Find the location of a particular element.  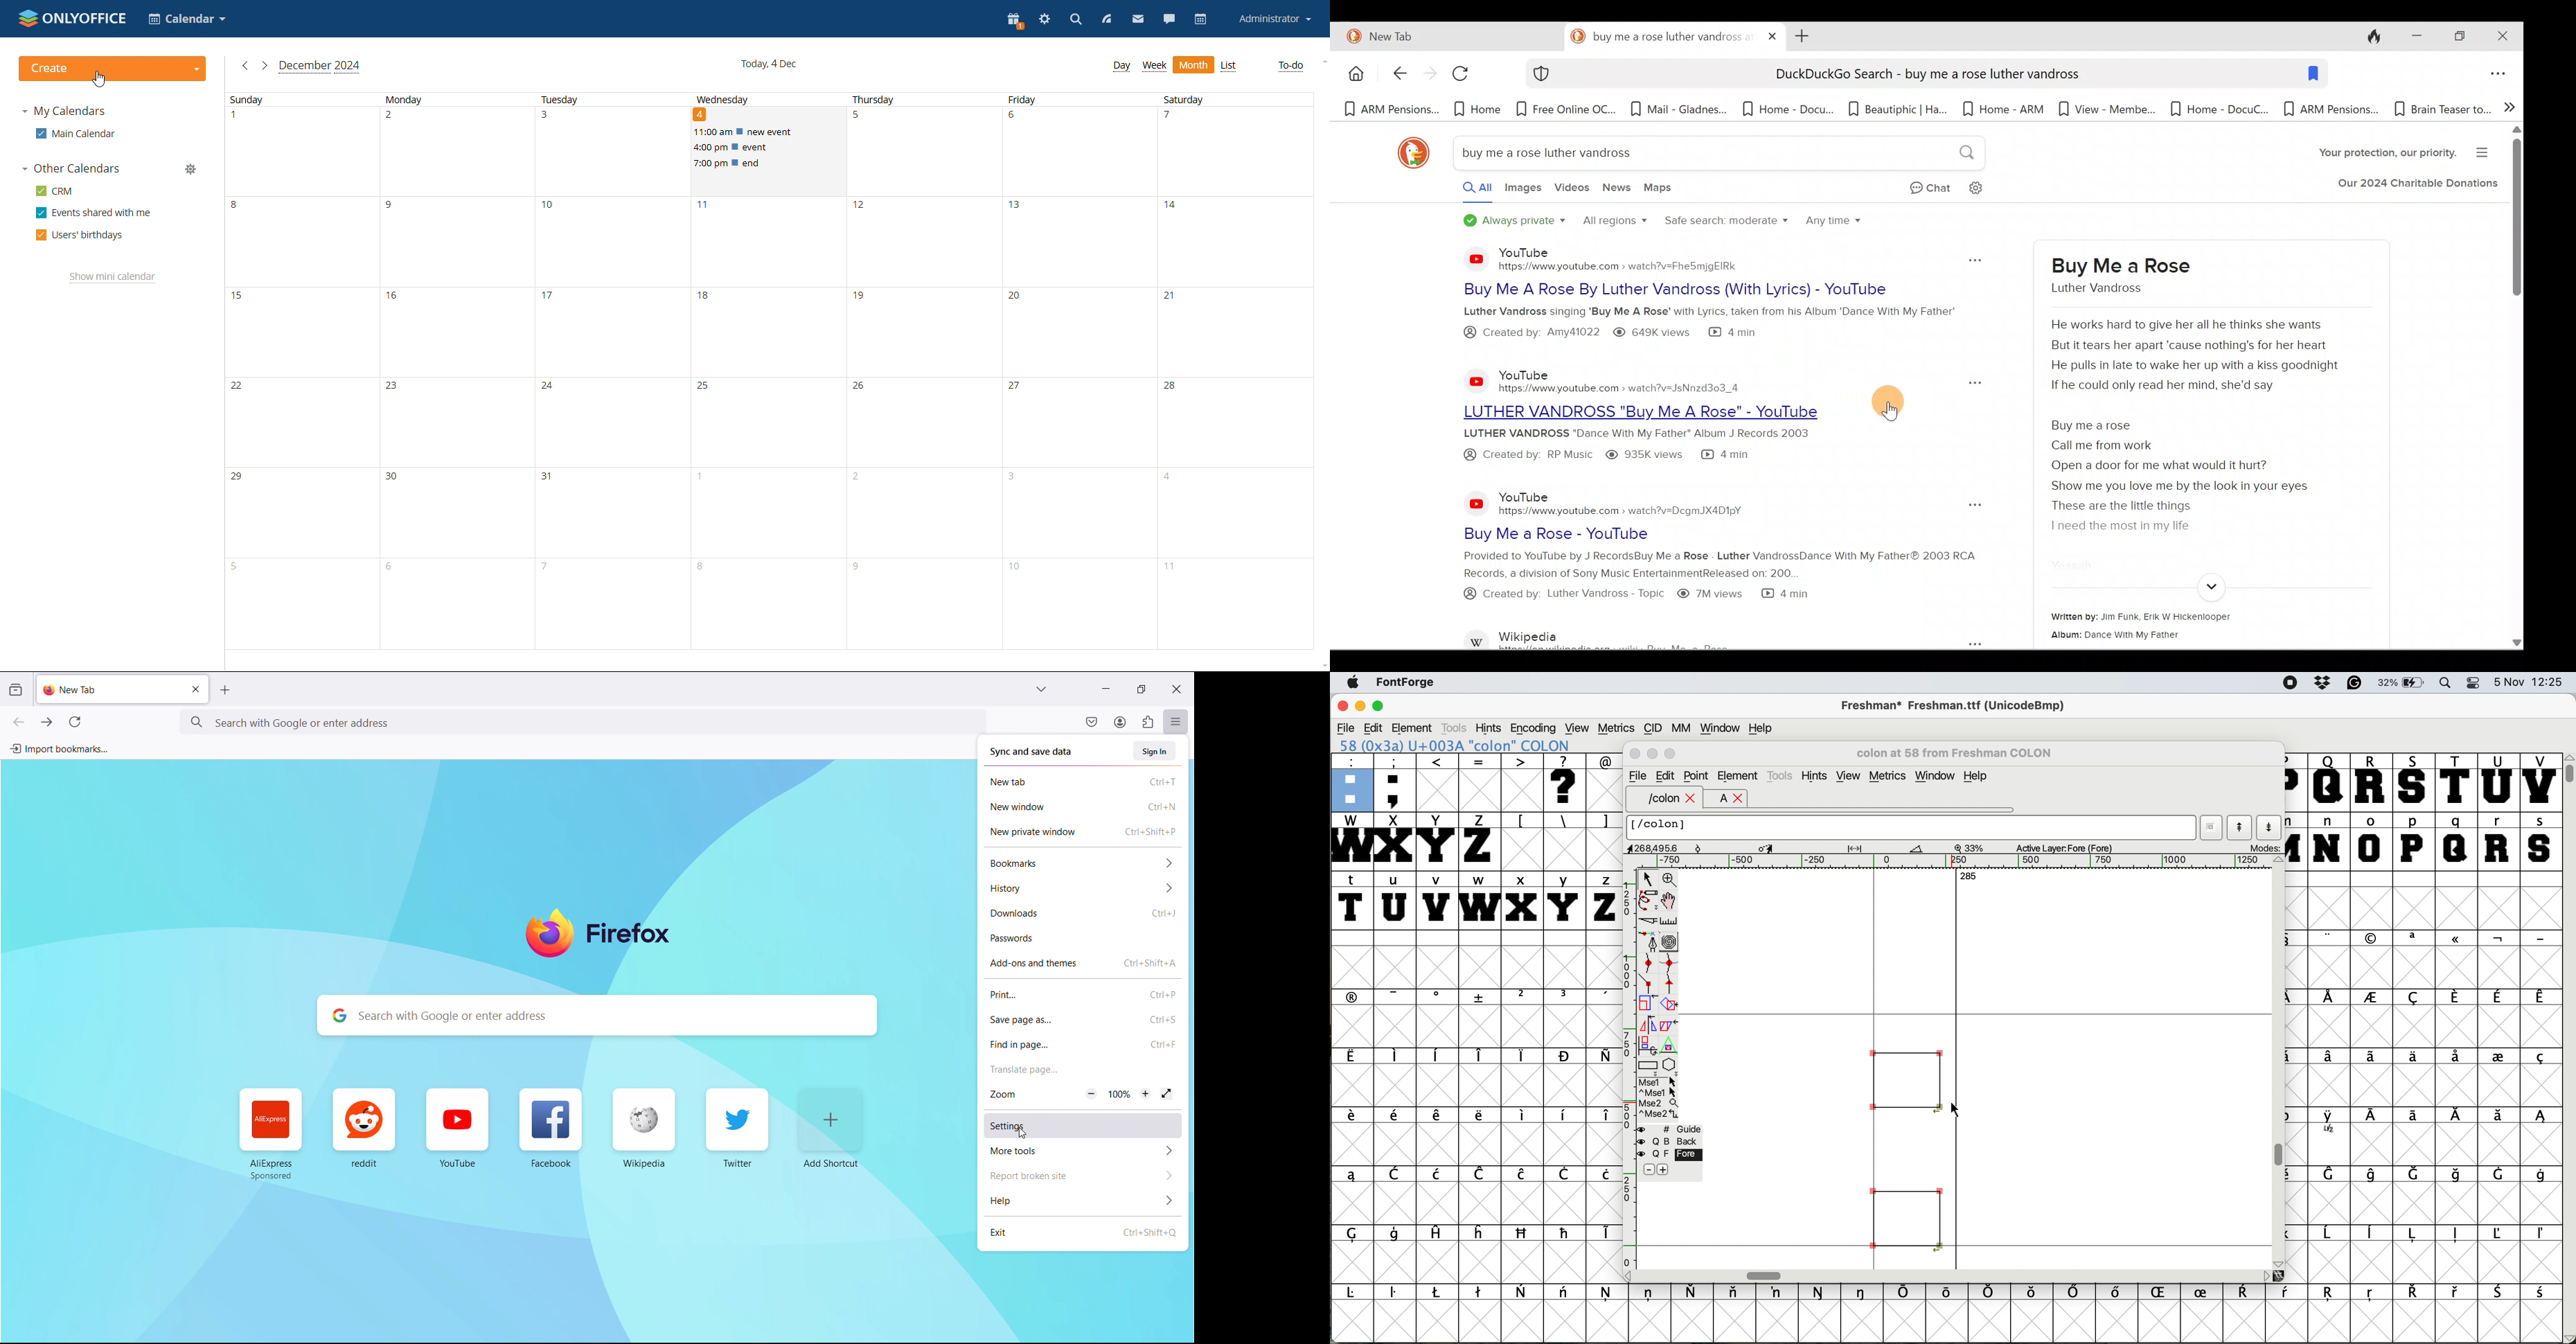

symbol is located at coordinates (2457, 941).